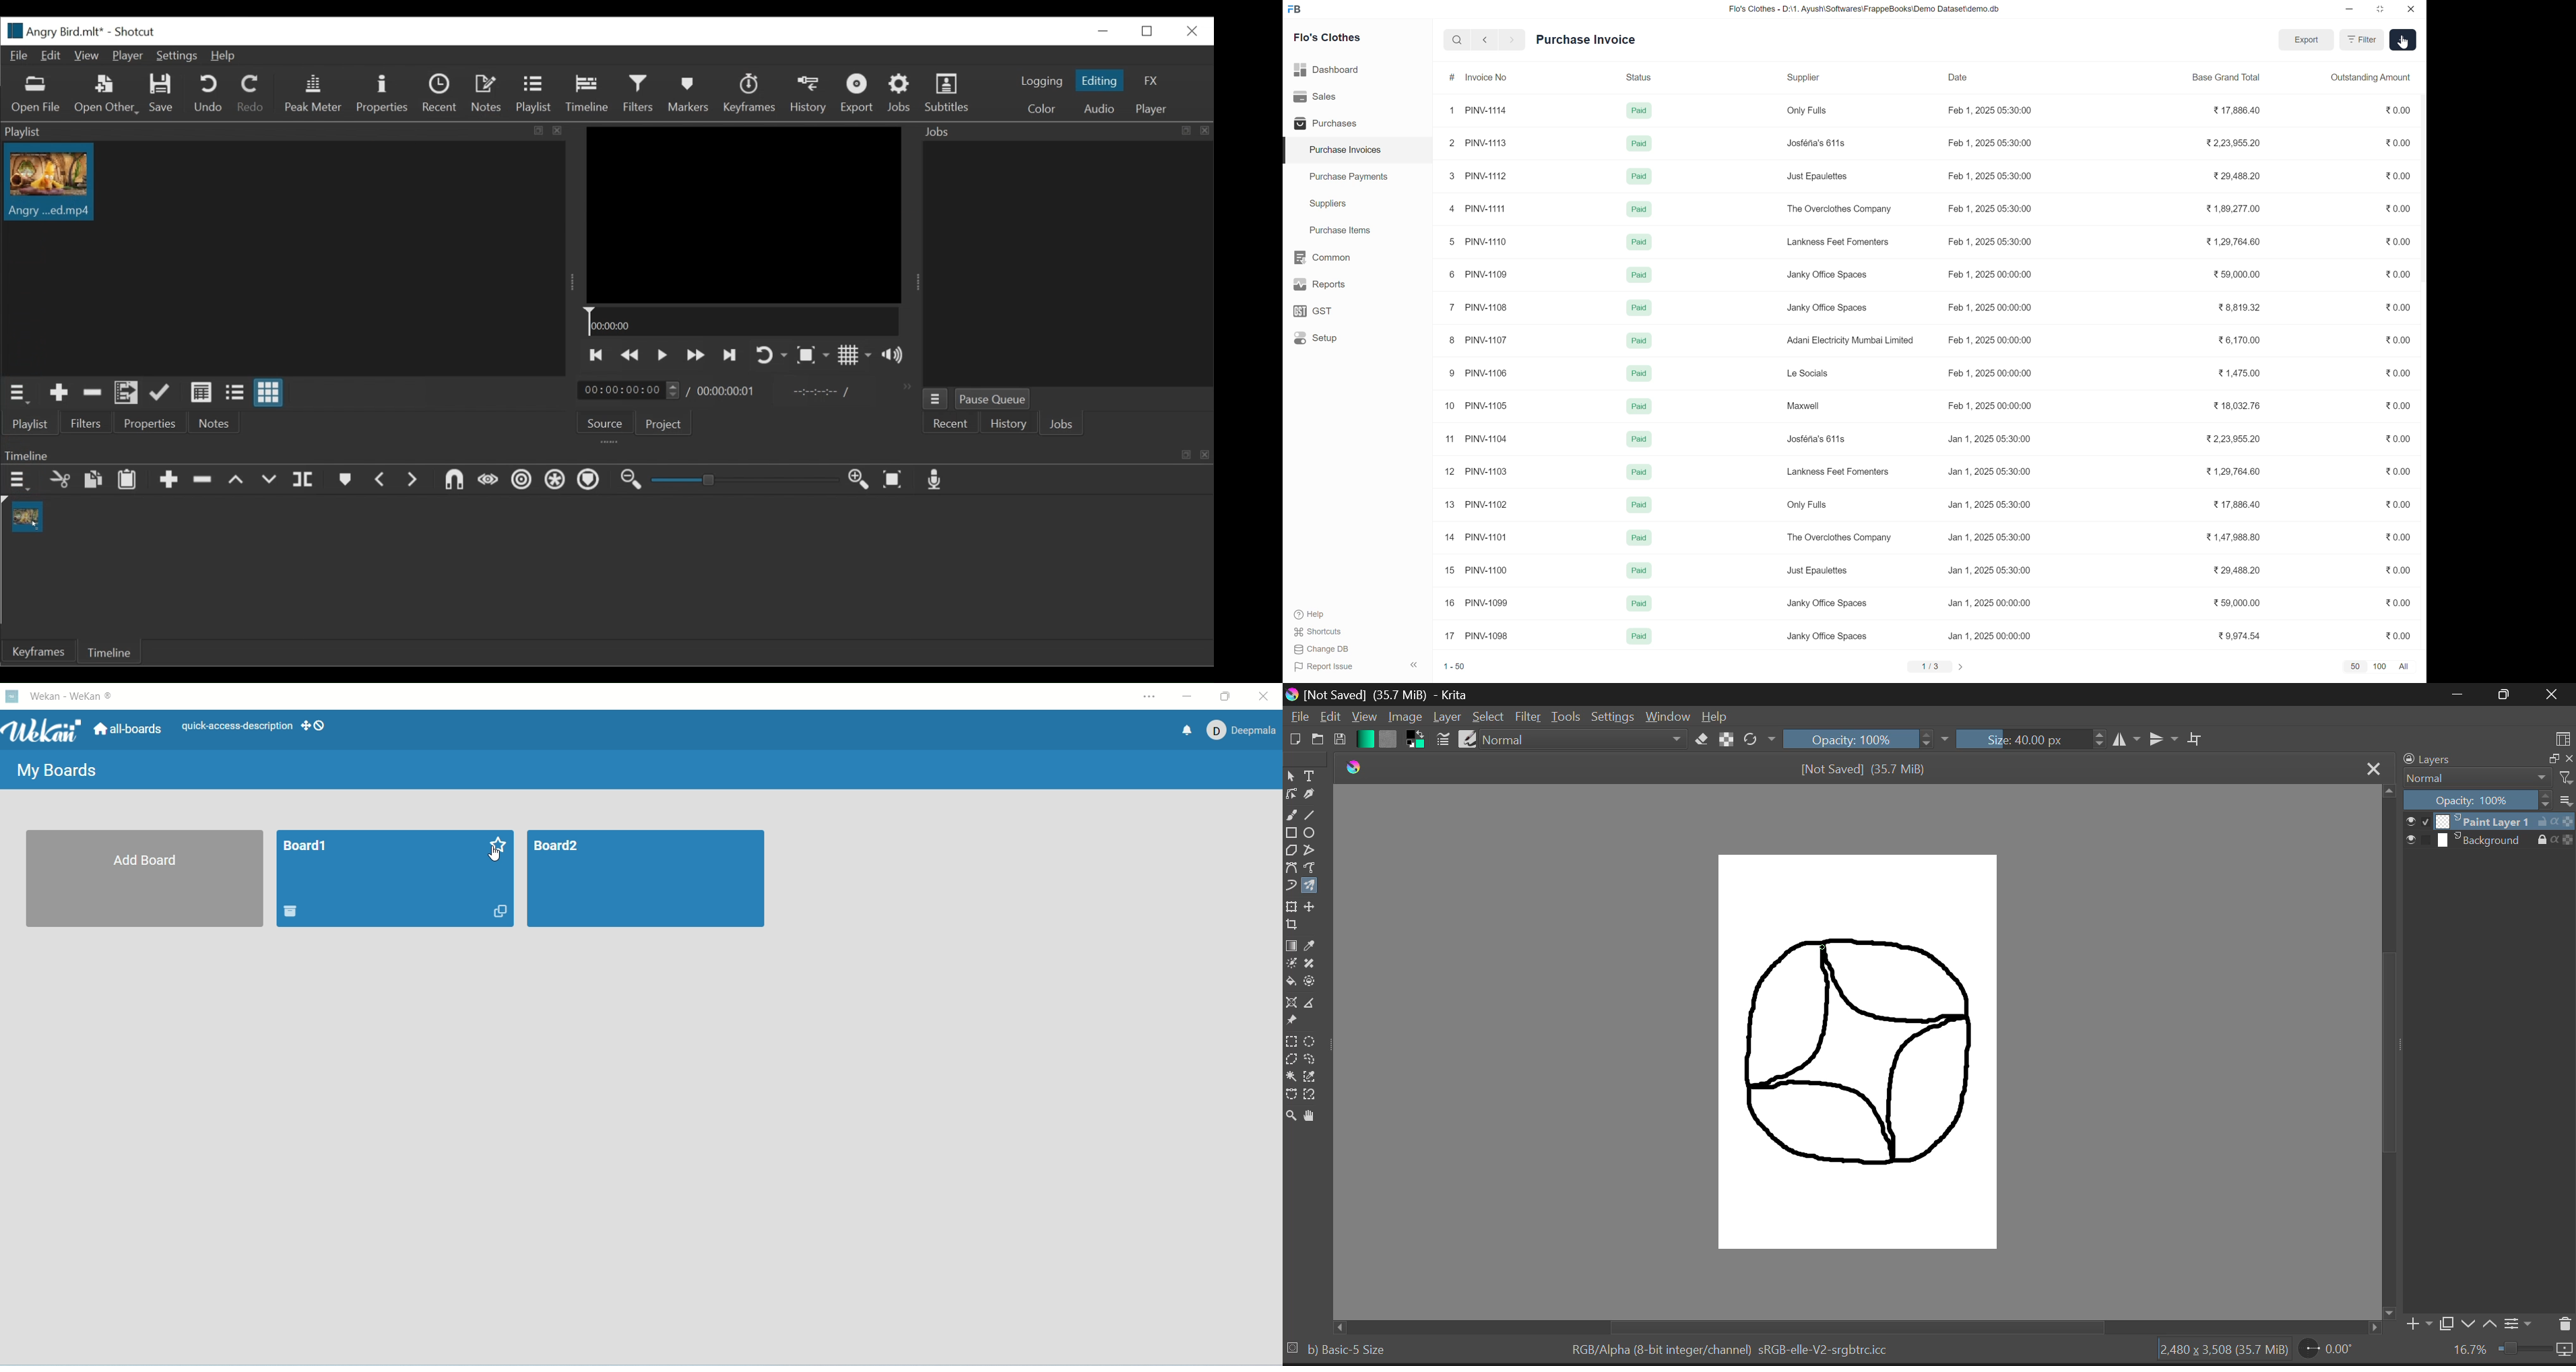  What do you see at coordinates (1478, 208) in the screenshot?
I see `4 PINV-1111` at bounding box center [1478, 208].